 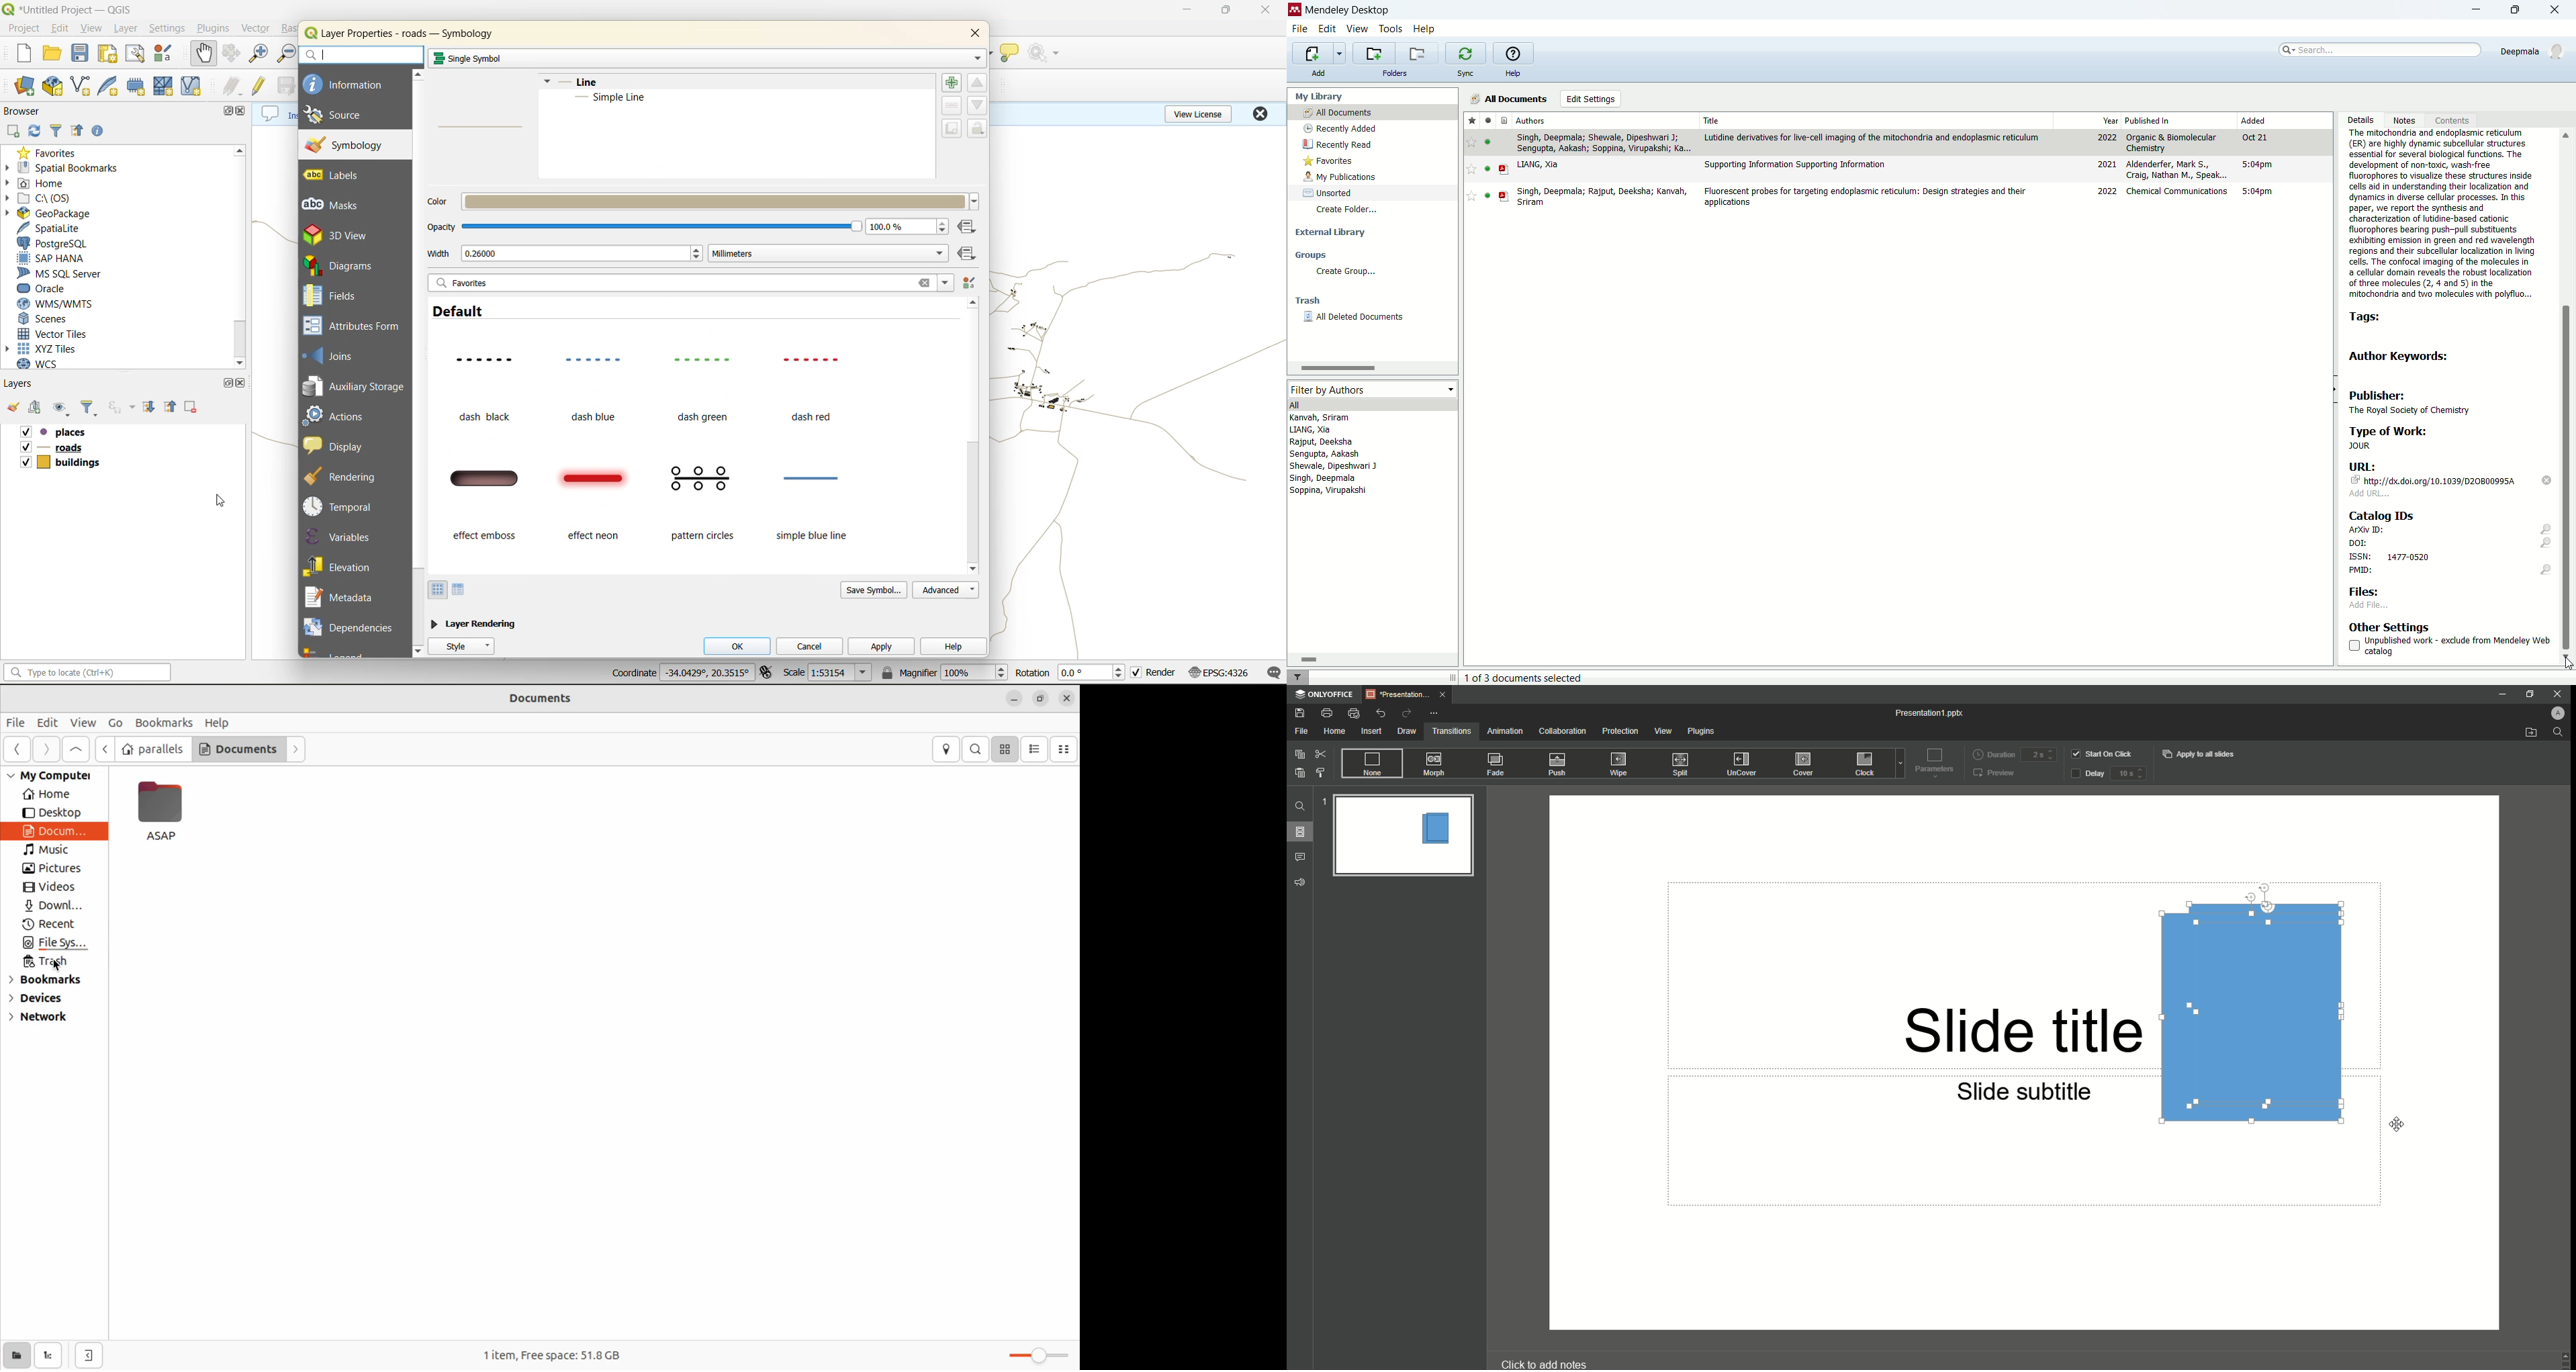 What do you see at coordinates (2452, 531) in the screenshot?
I see `arxiv ID: ` at bounding box center [2452, 531].